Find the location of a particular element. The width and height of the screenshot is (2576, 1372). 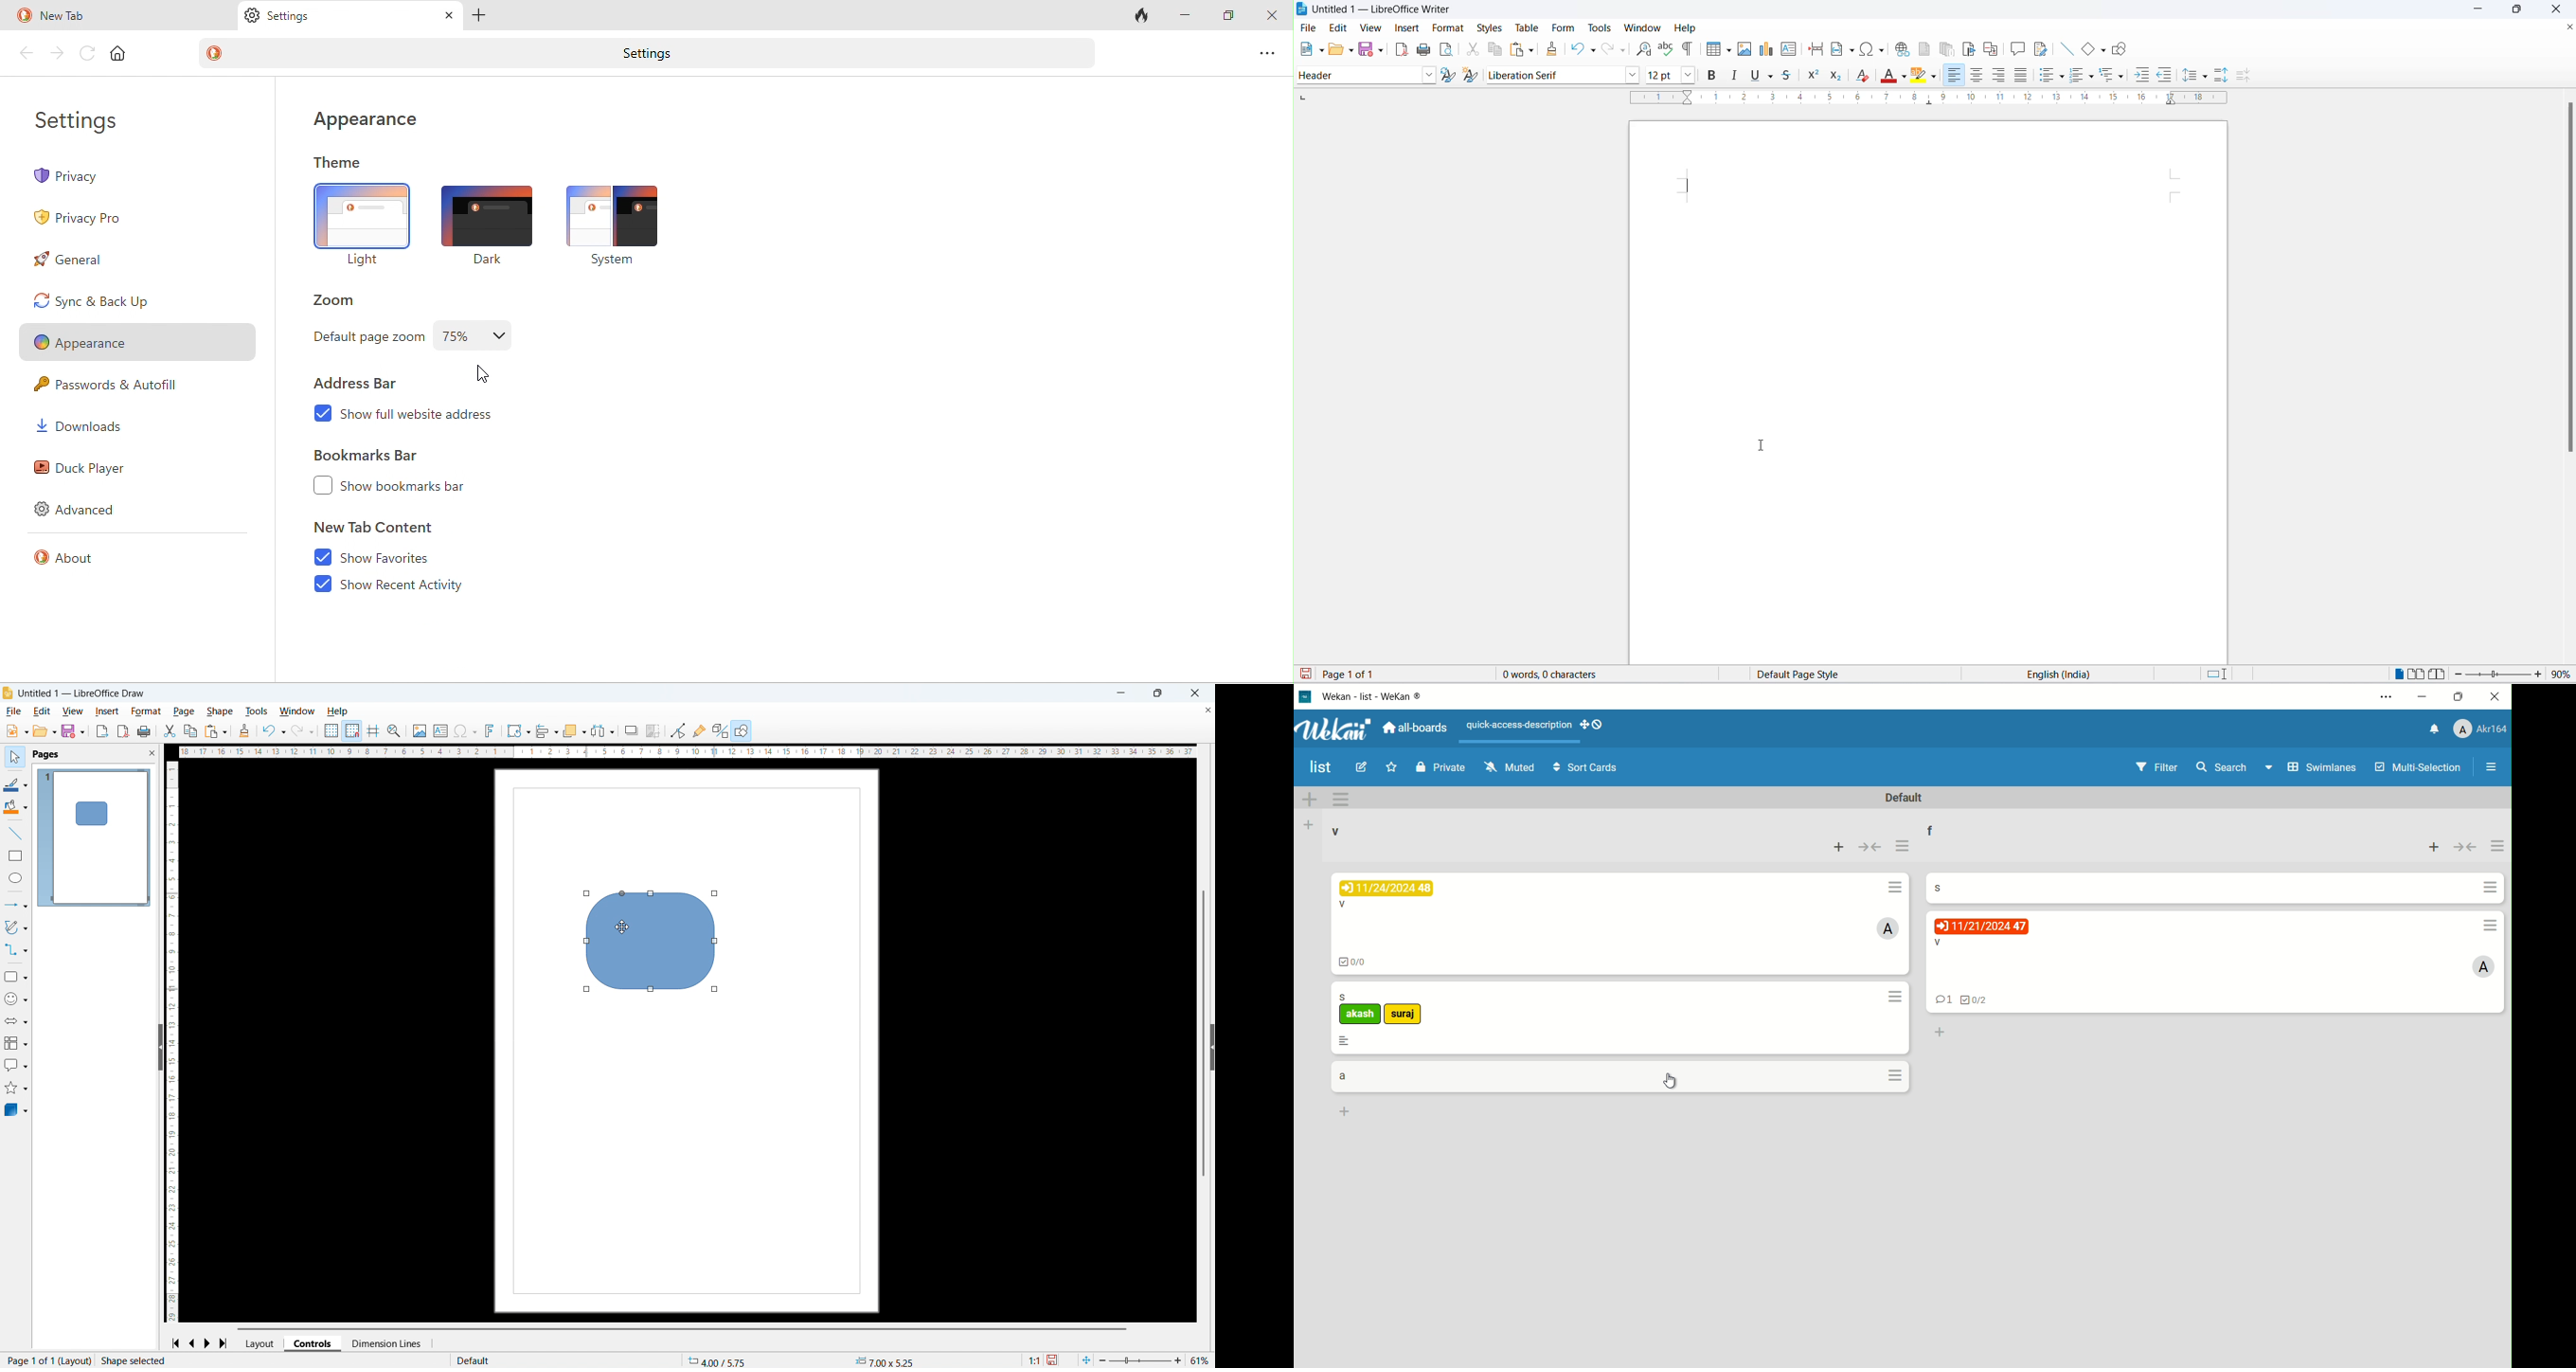

show bookmarks bar is located at coordinates (394, 486).